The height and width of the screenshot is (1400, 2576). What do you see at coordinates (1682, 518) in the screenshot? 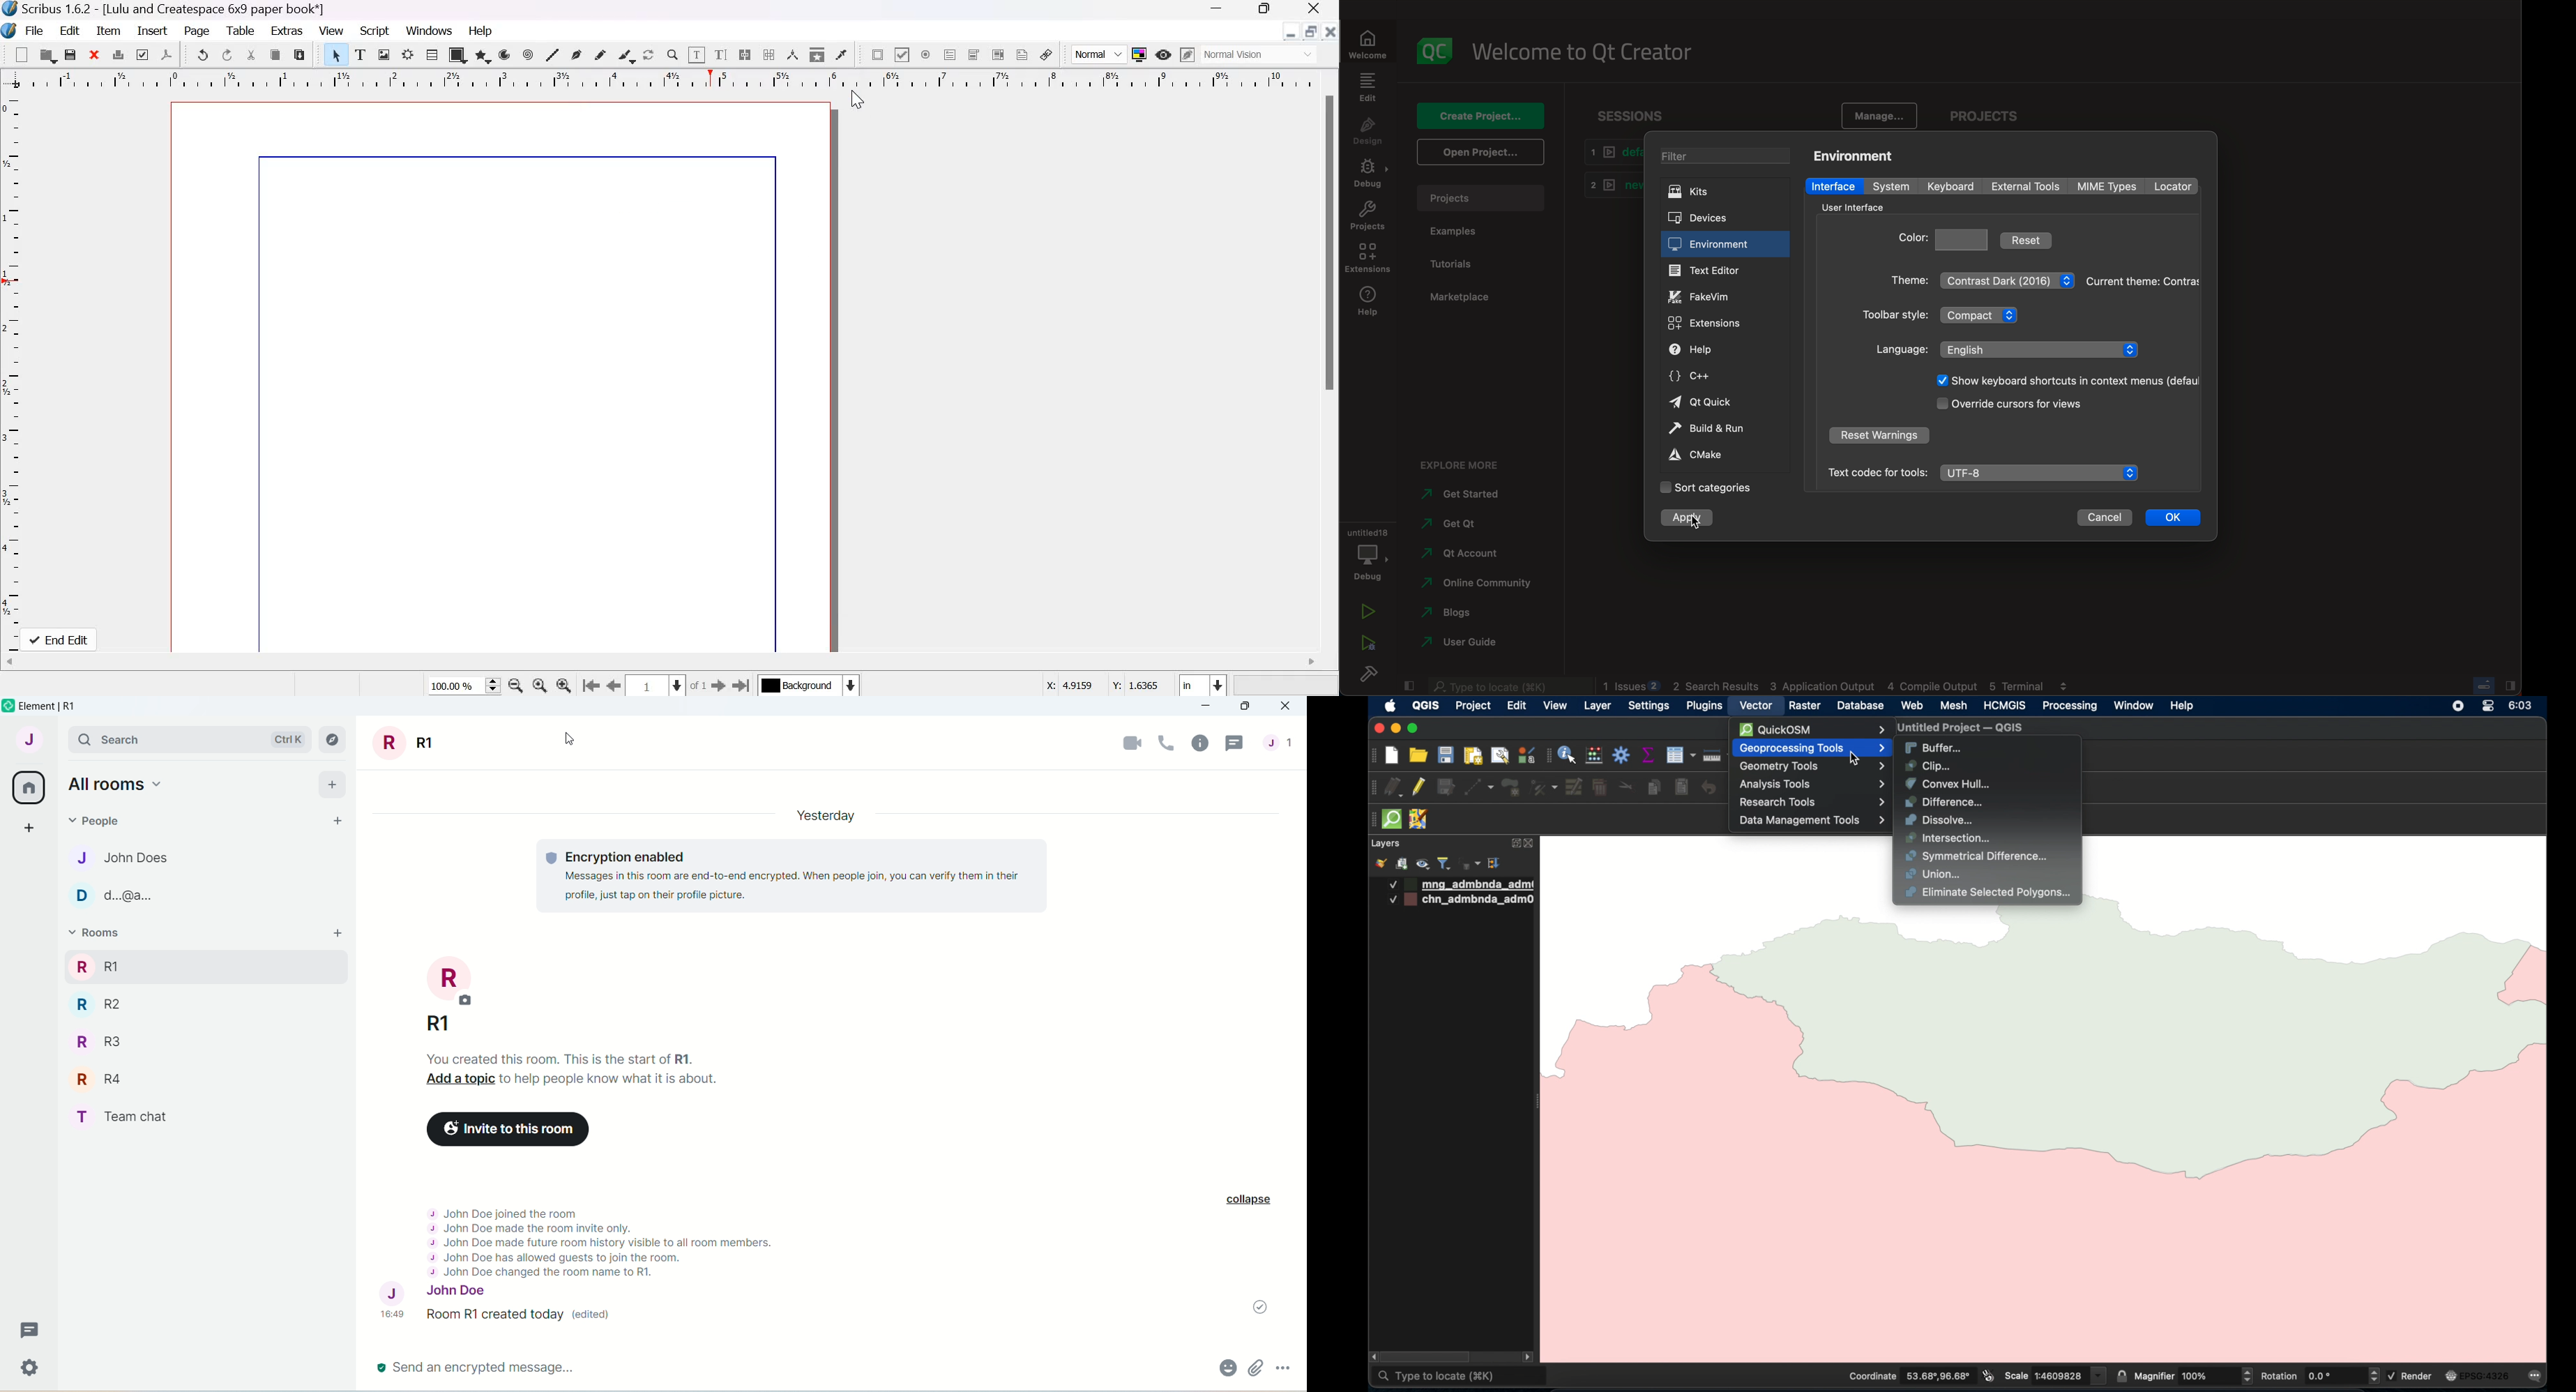
I see `selected` at bounding box center [1682, 518].